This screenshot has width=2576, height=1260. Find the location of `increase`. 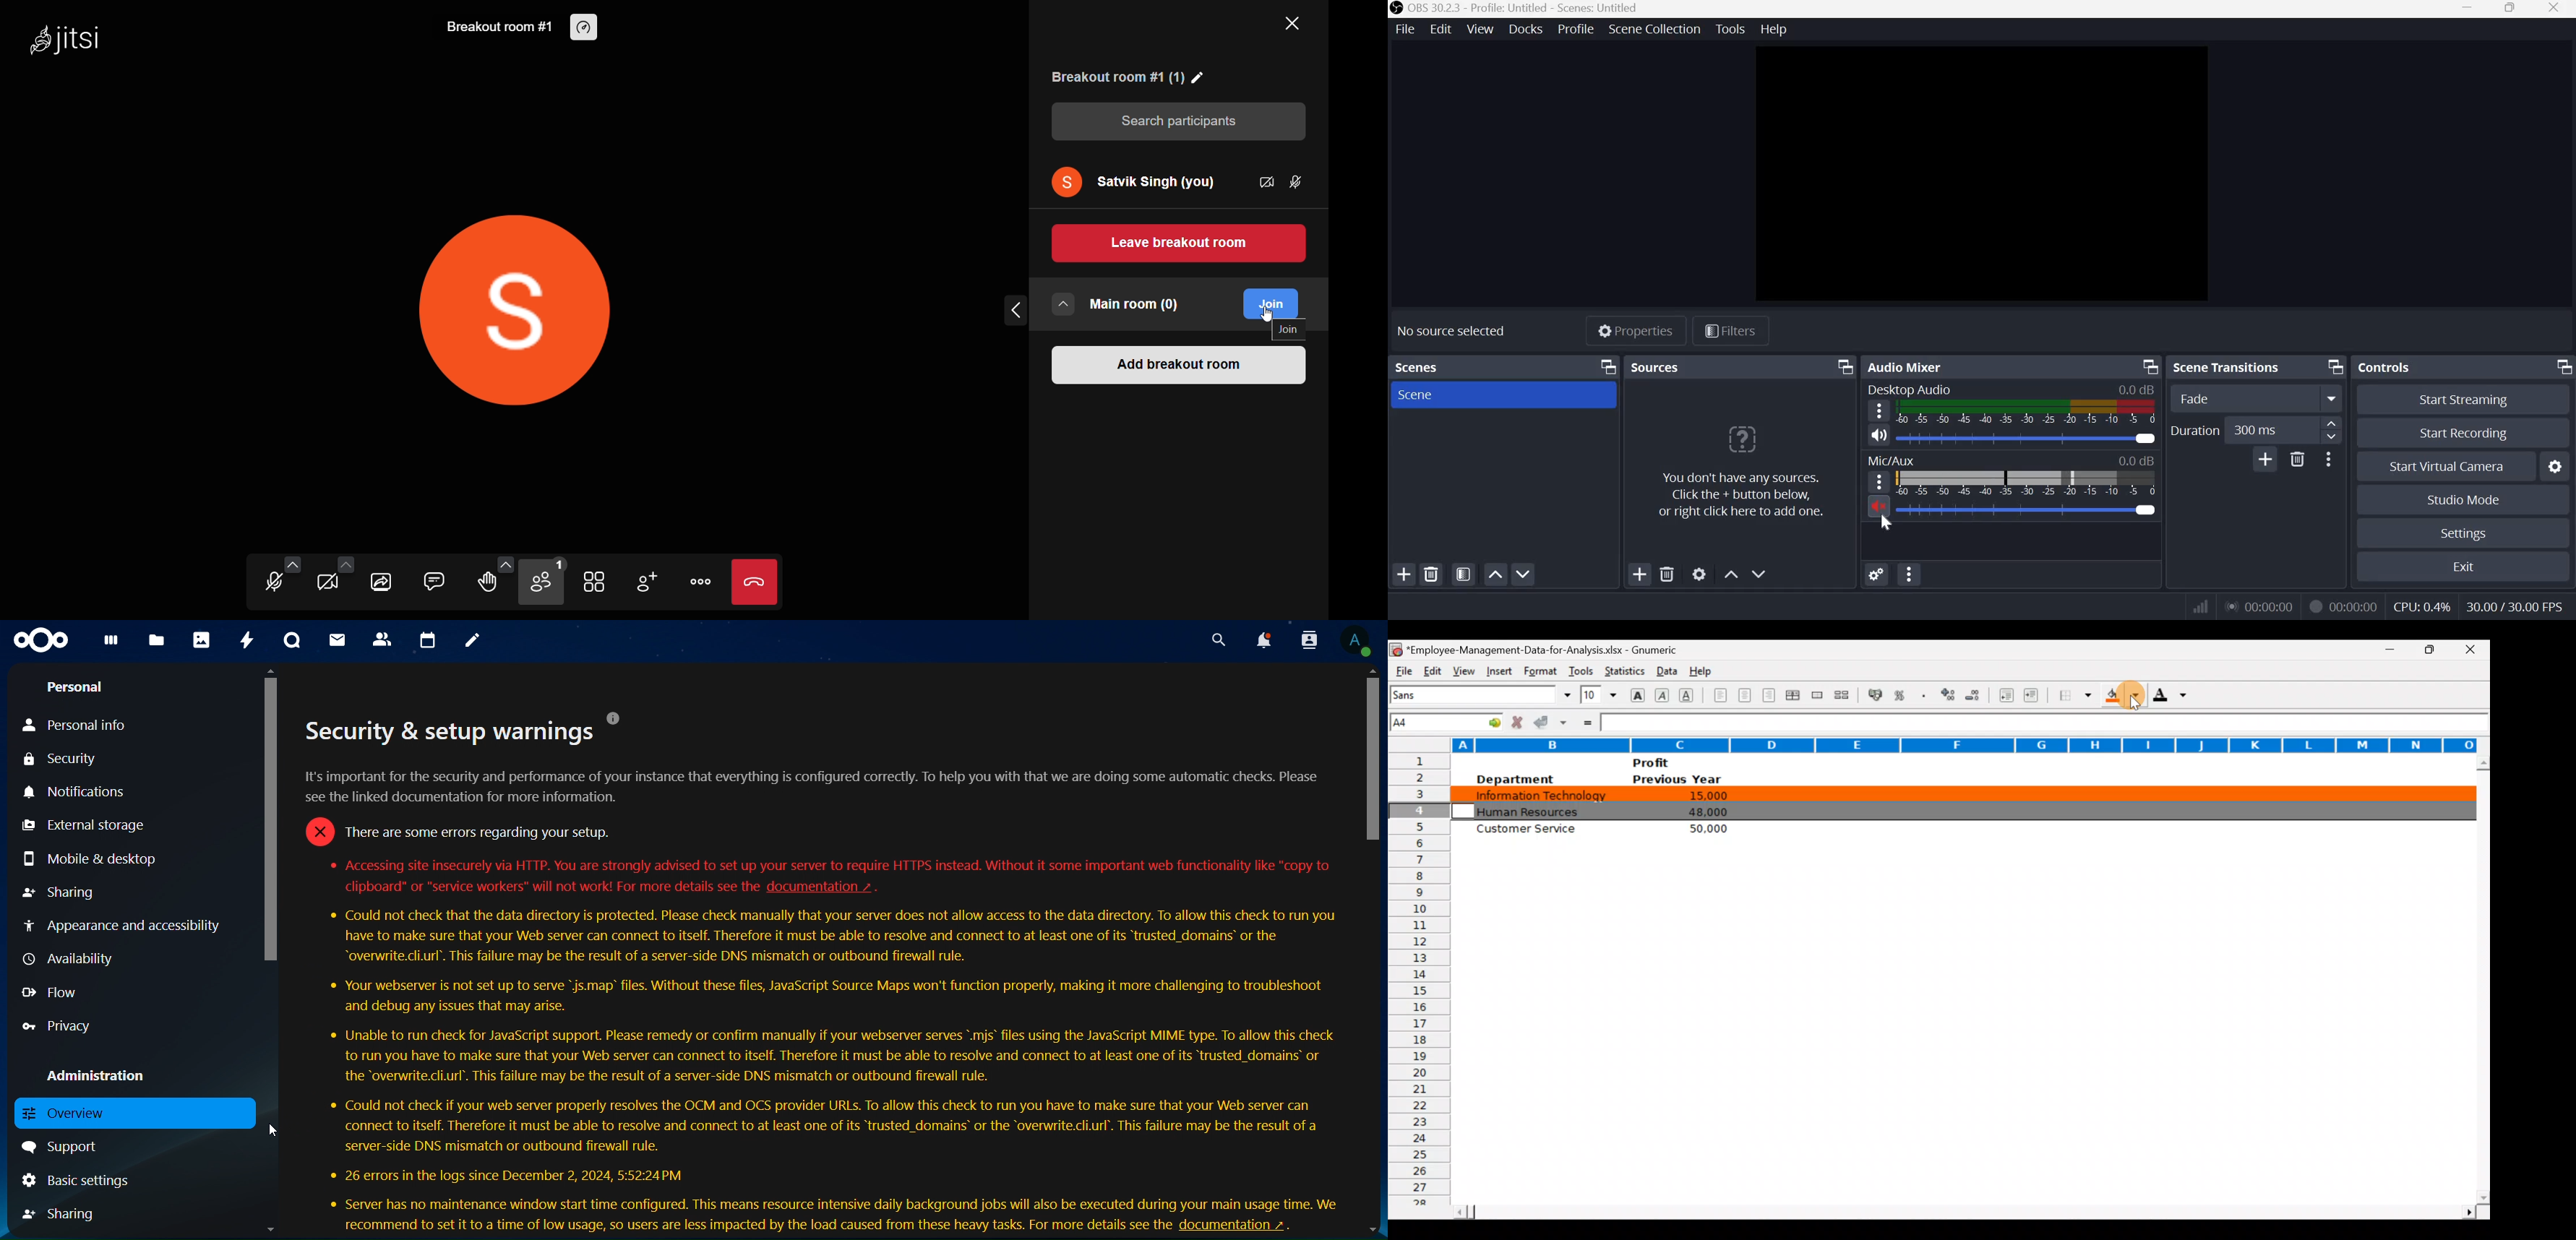

increase is located at coordinates (2332, 424).